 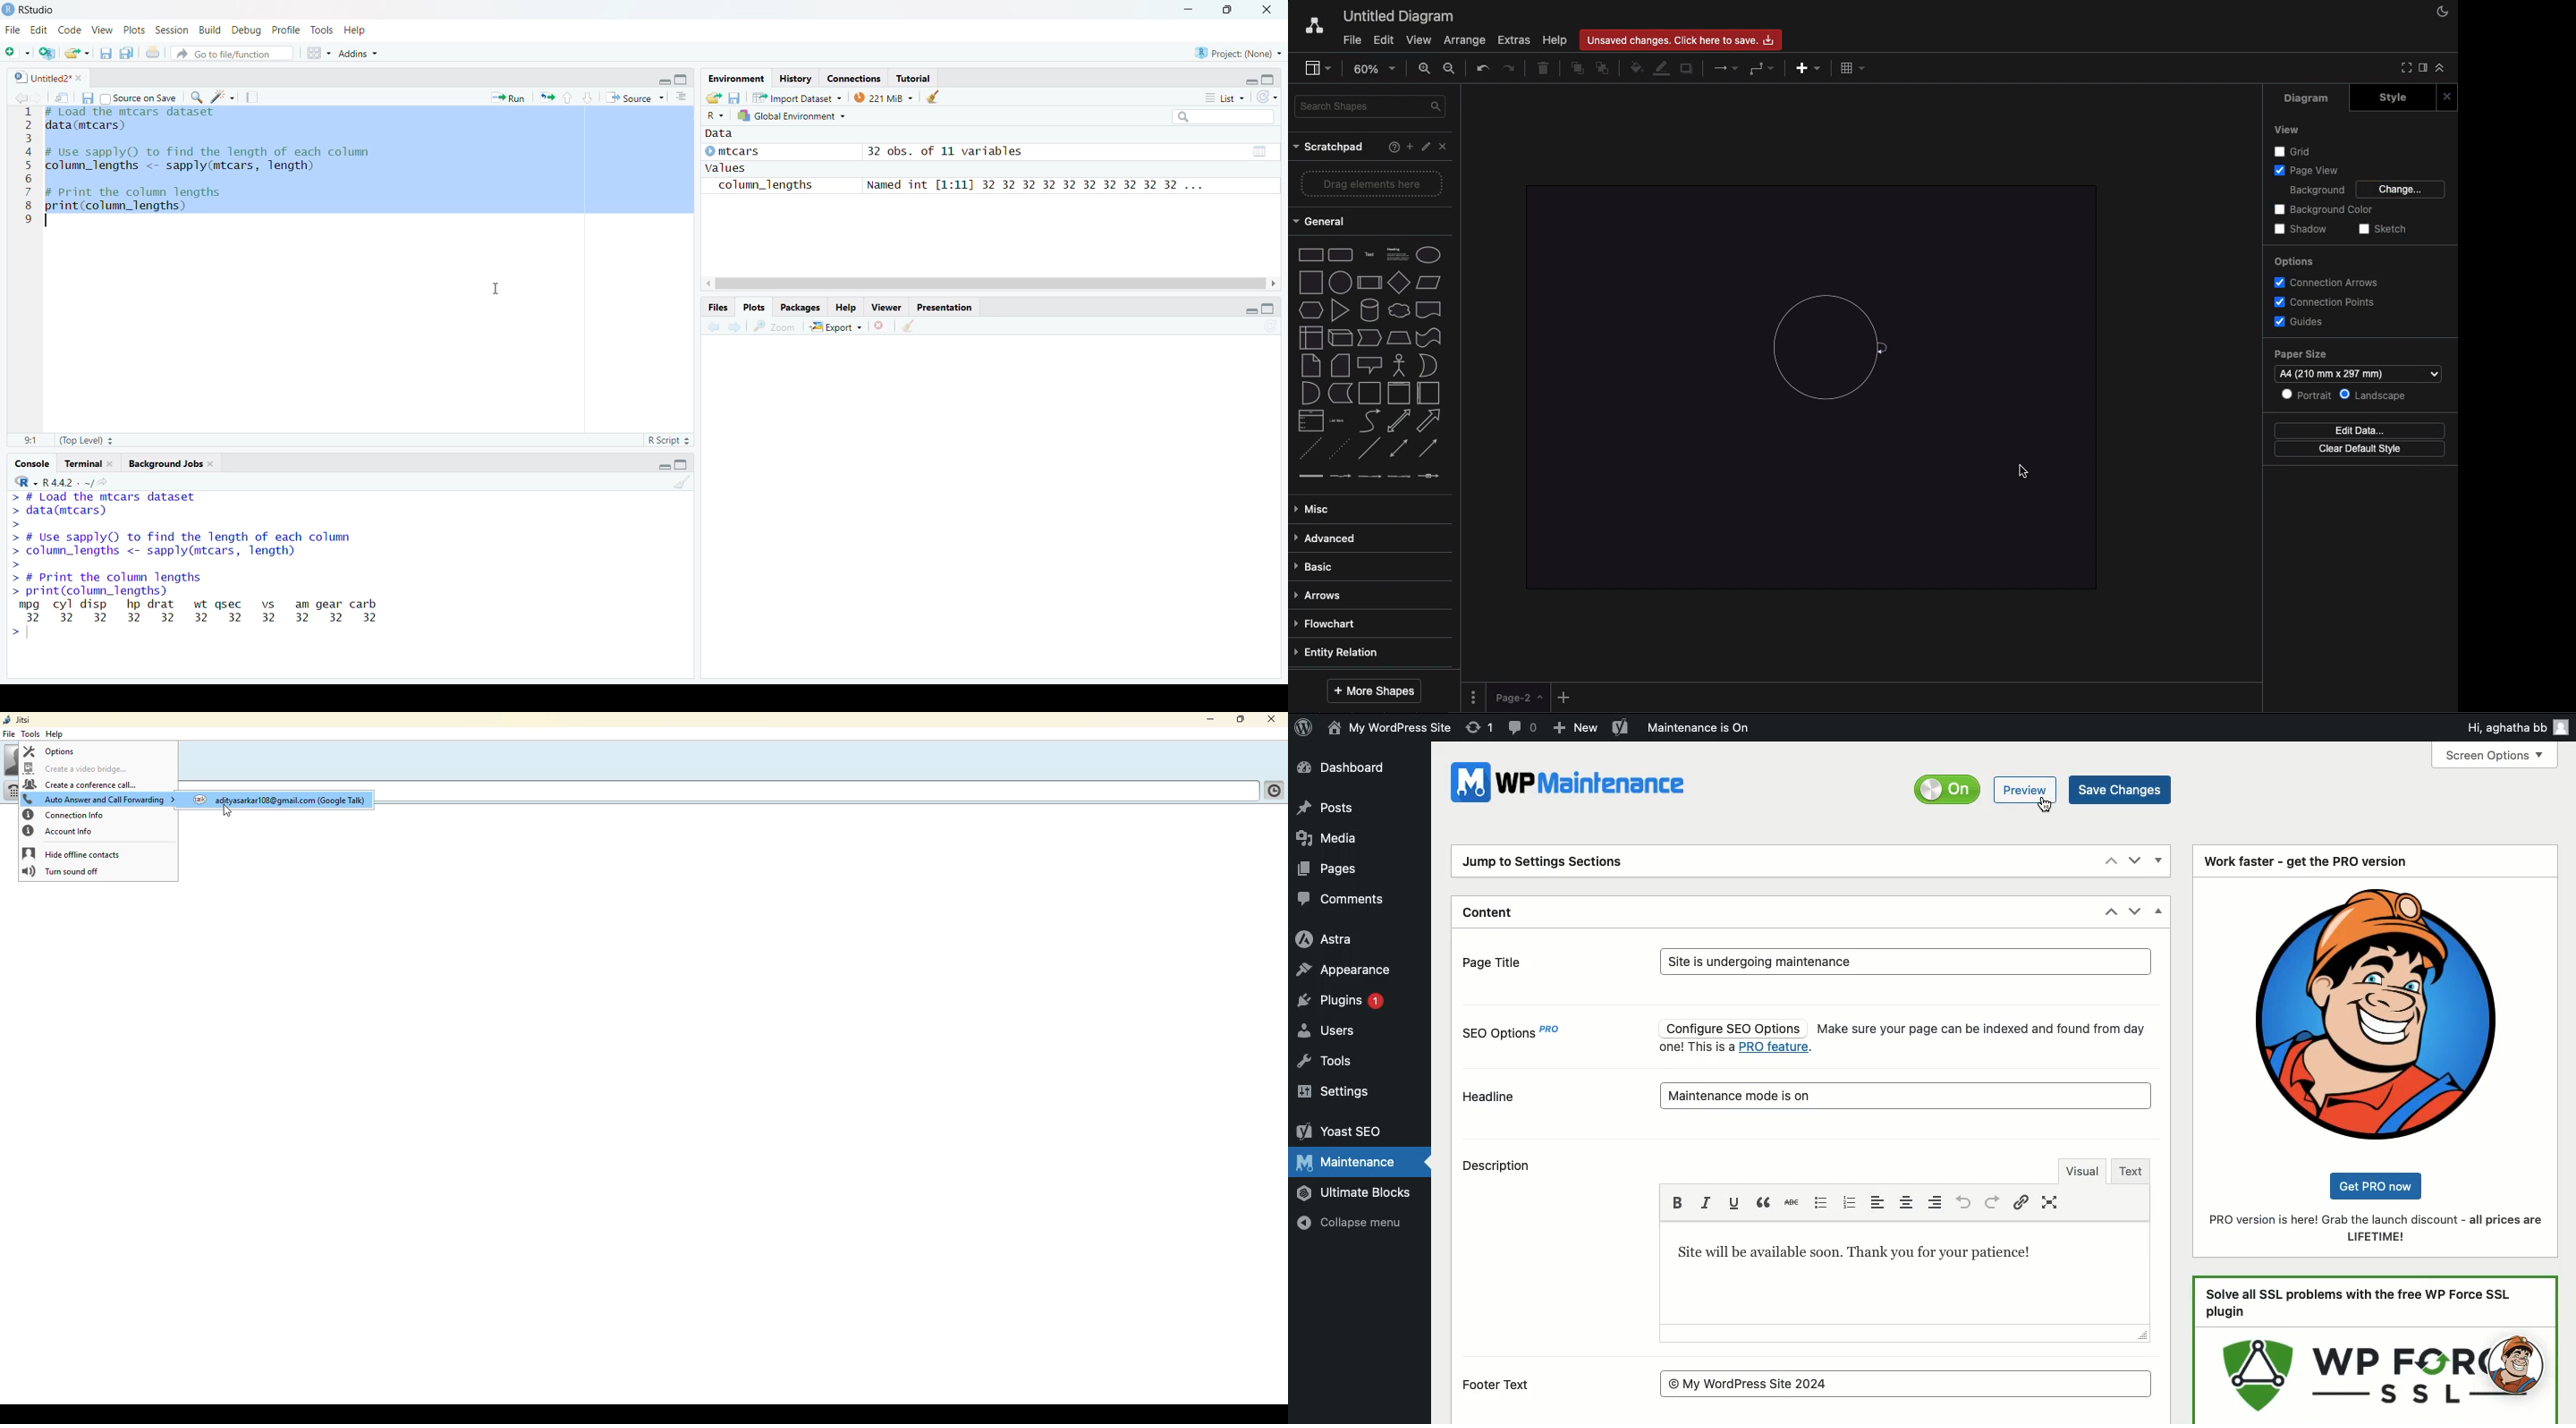 What do you see at coordinates (87, 98) in the screenshot?
I see `Save` at bounding box center [87, 98].